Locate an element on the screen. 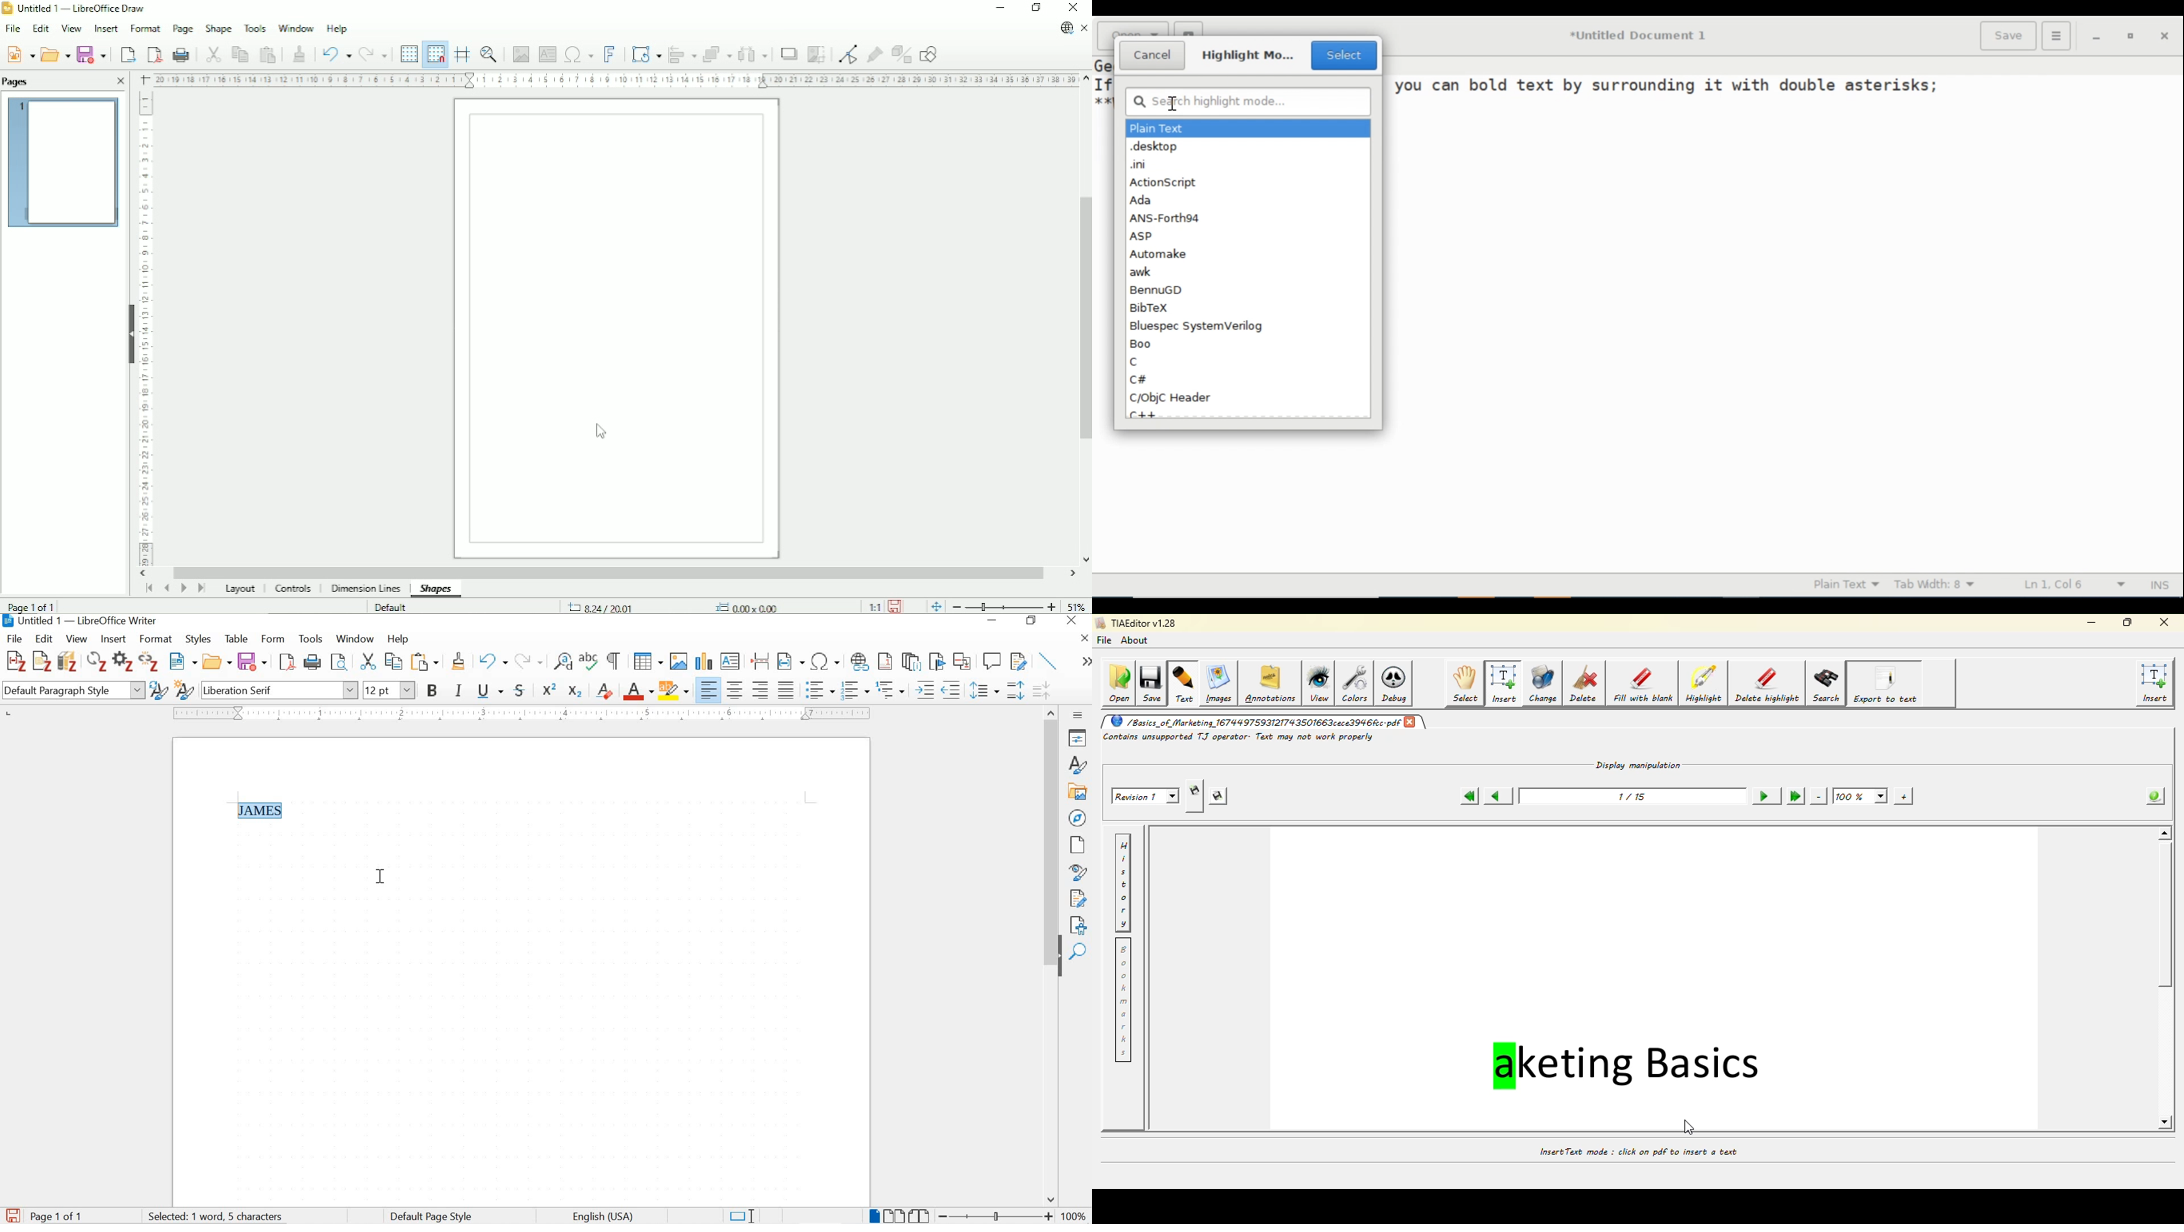 The image size is (2184, 1232). Contains unsupported TJ operator: Text may not work properly is located at coordinates (1239, 737).